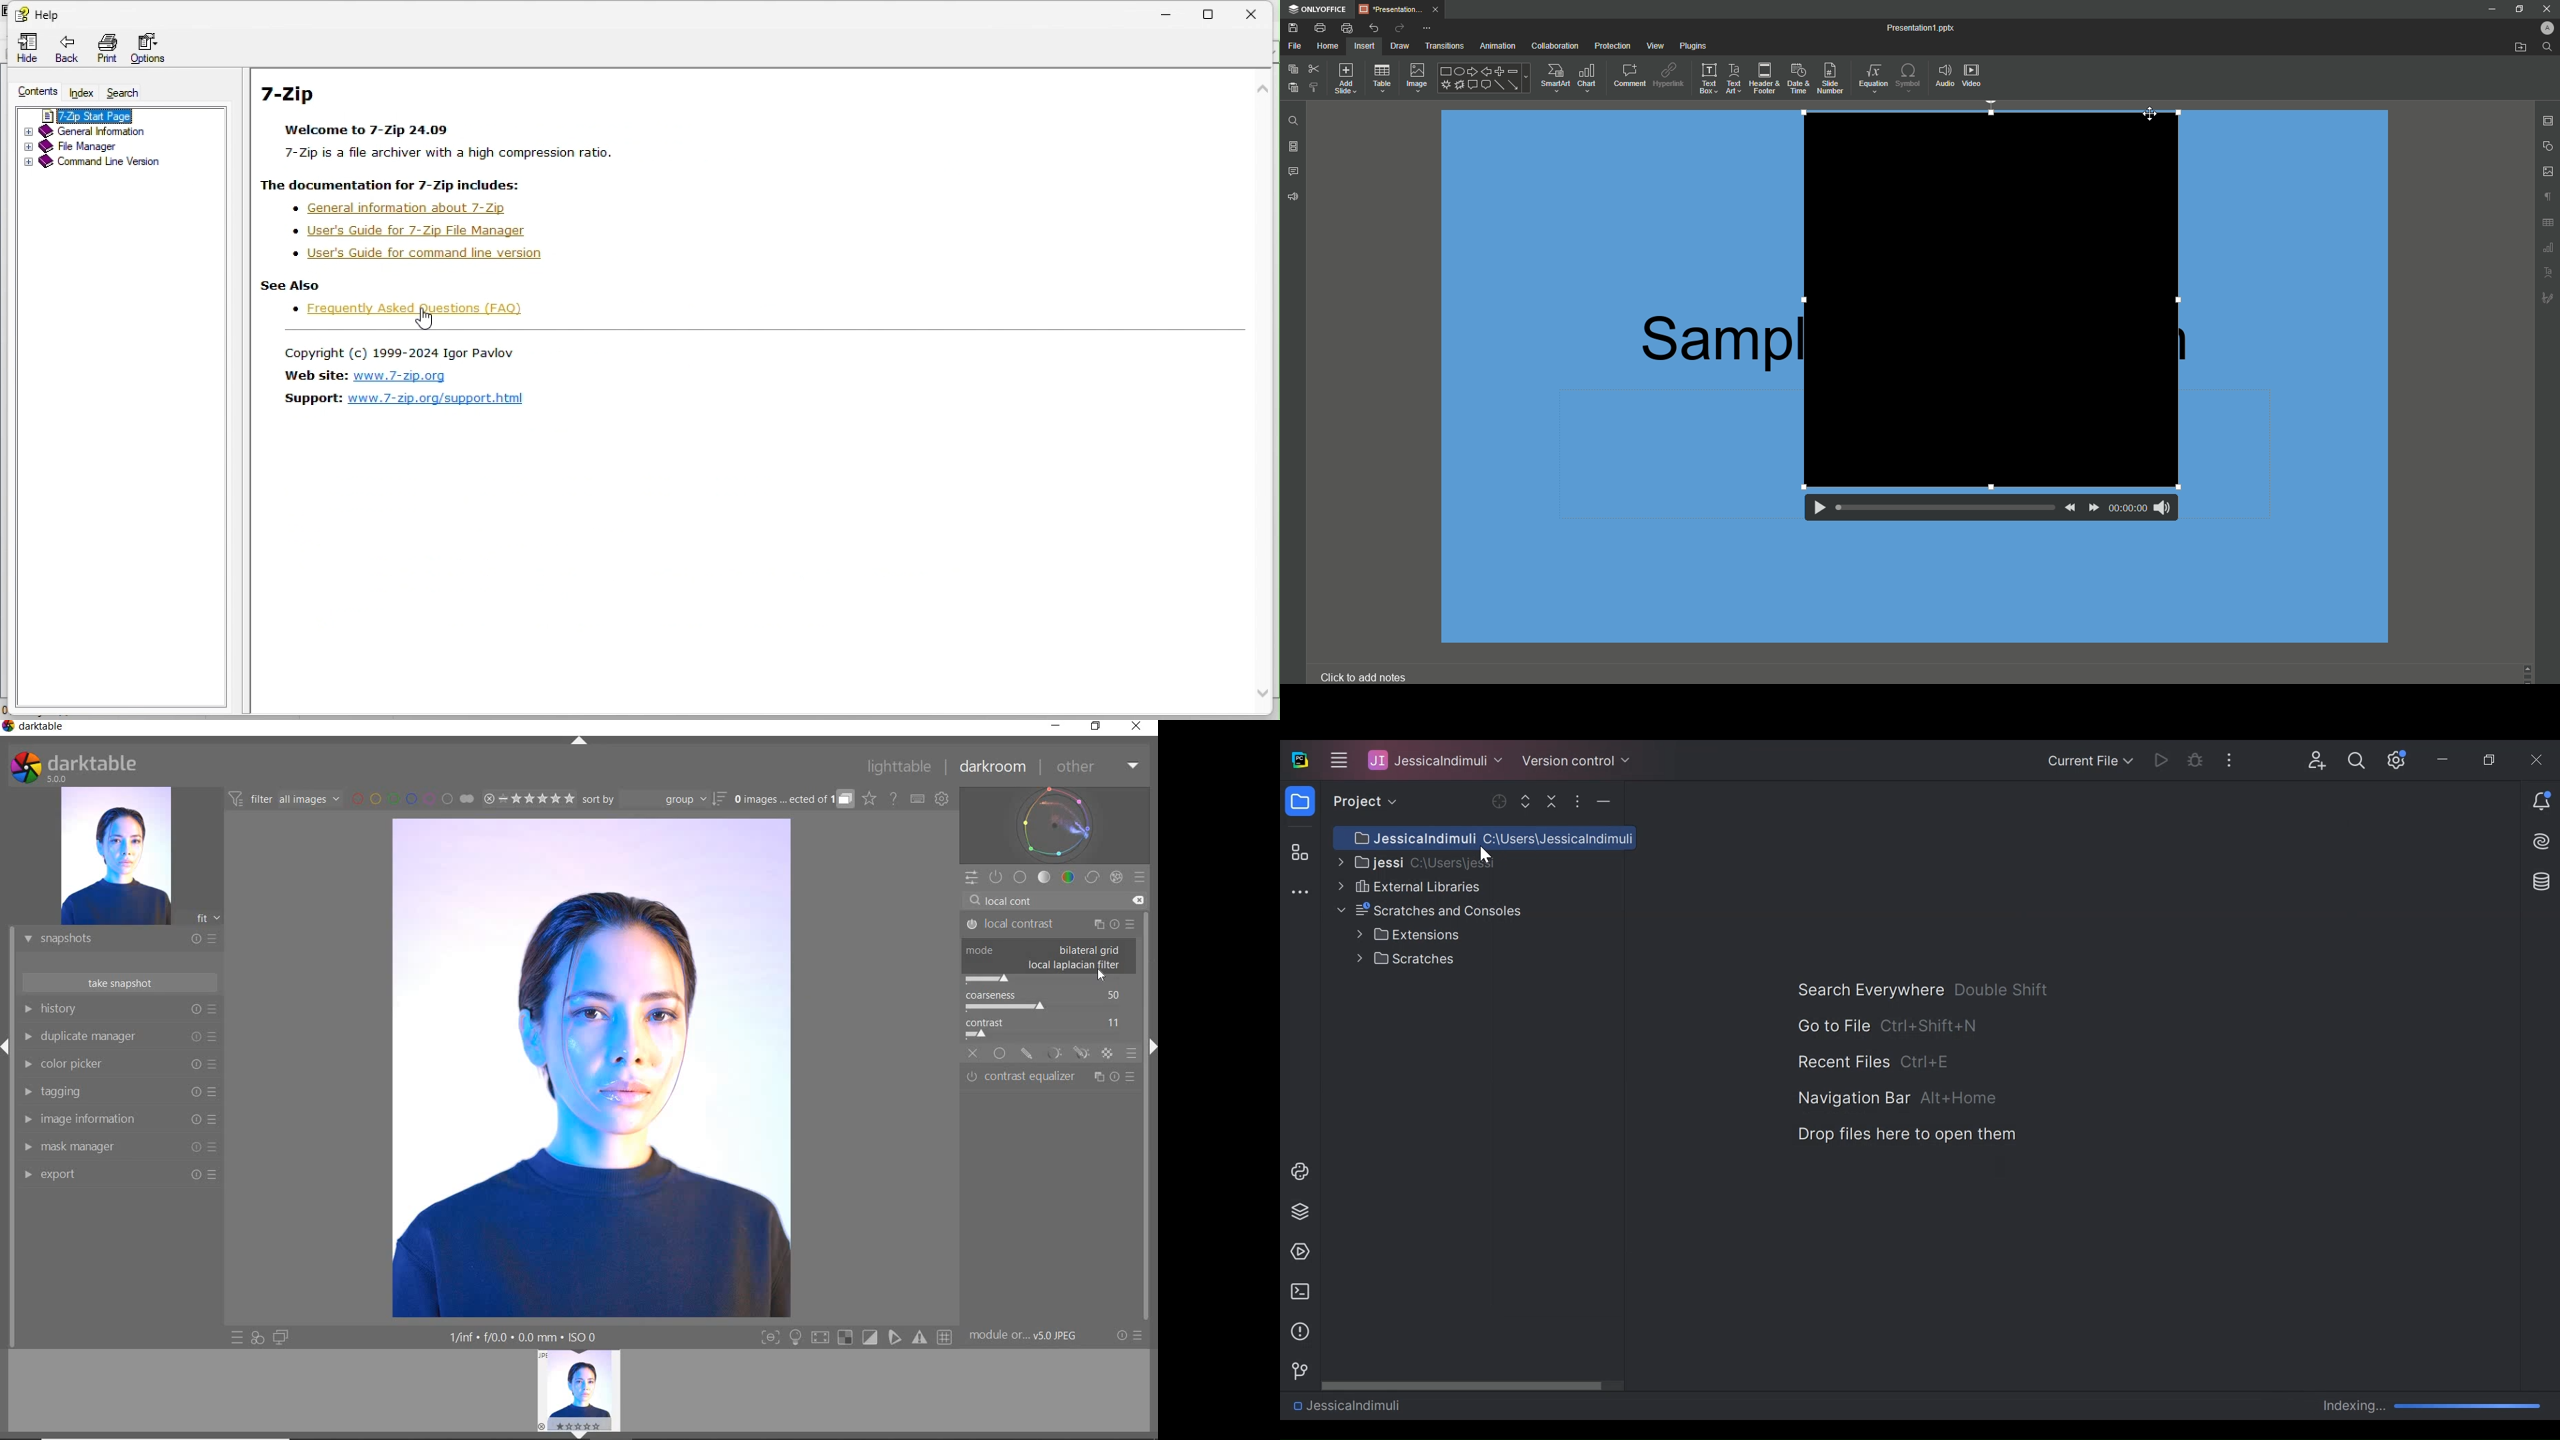 The image size is (2576, 1456). What do you see at coordinates (584, 1434) in the screenshot?
I see `EXPAND/COLLAPSE` at bounding box center [584, 1434].